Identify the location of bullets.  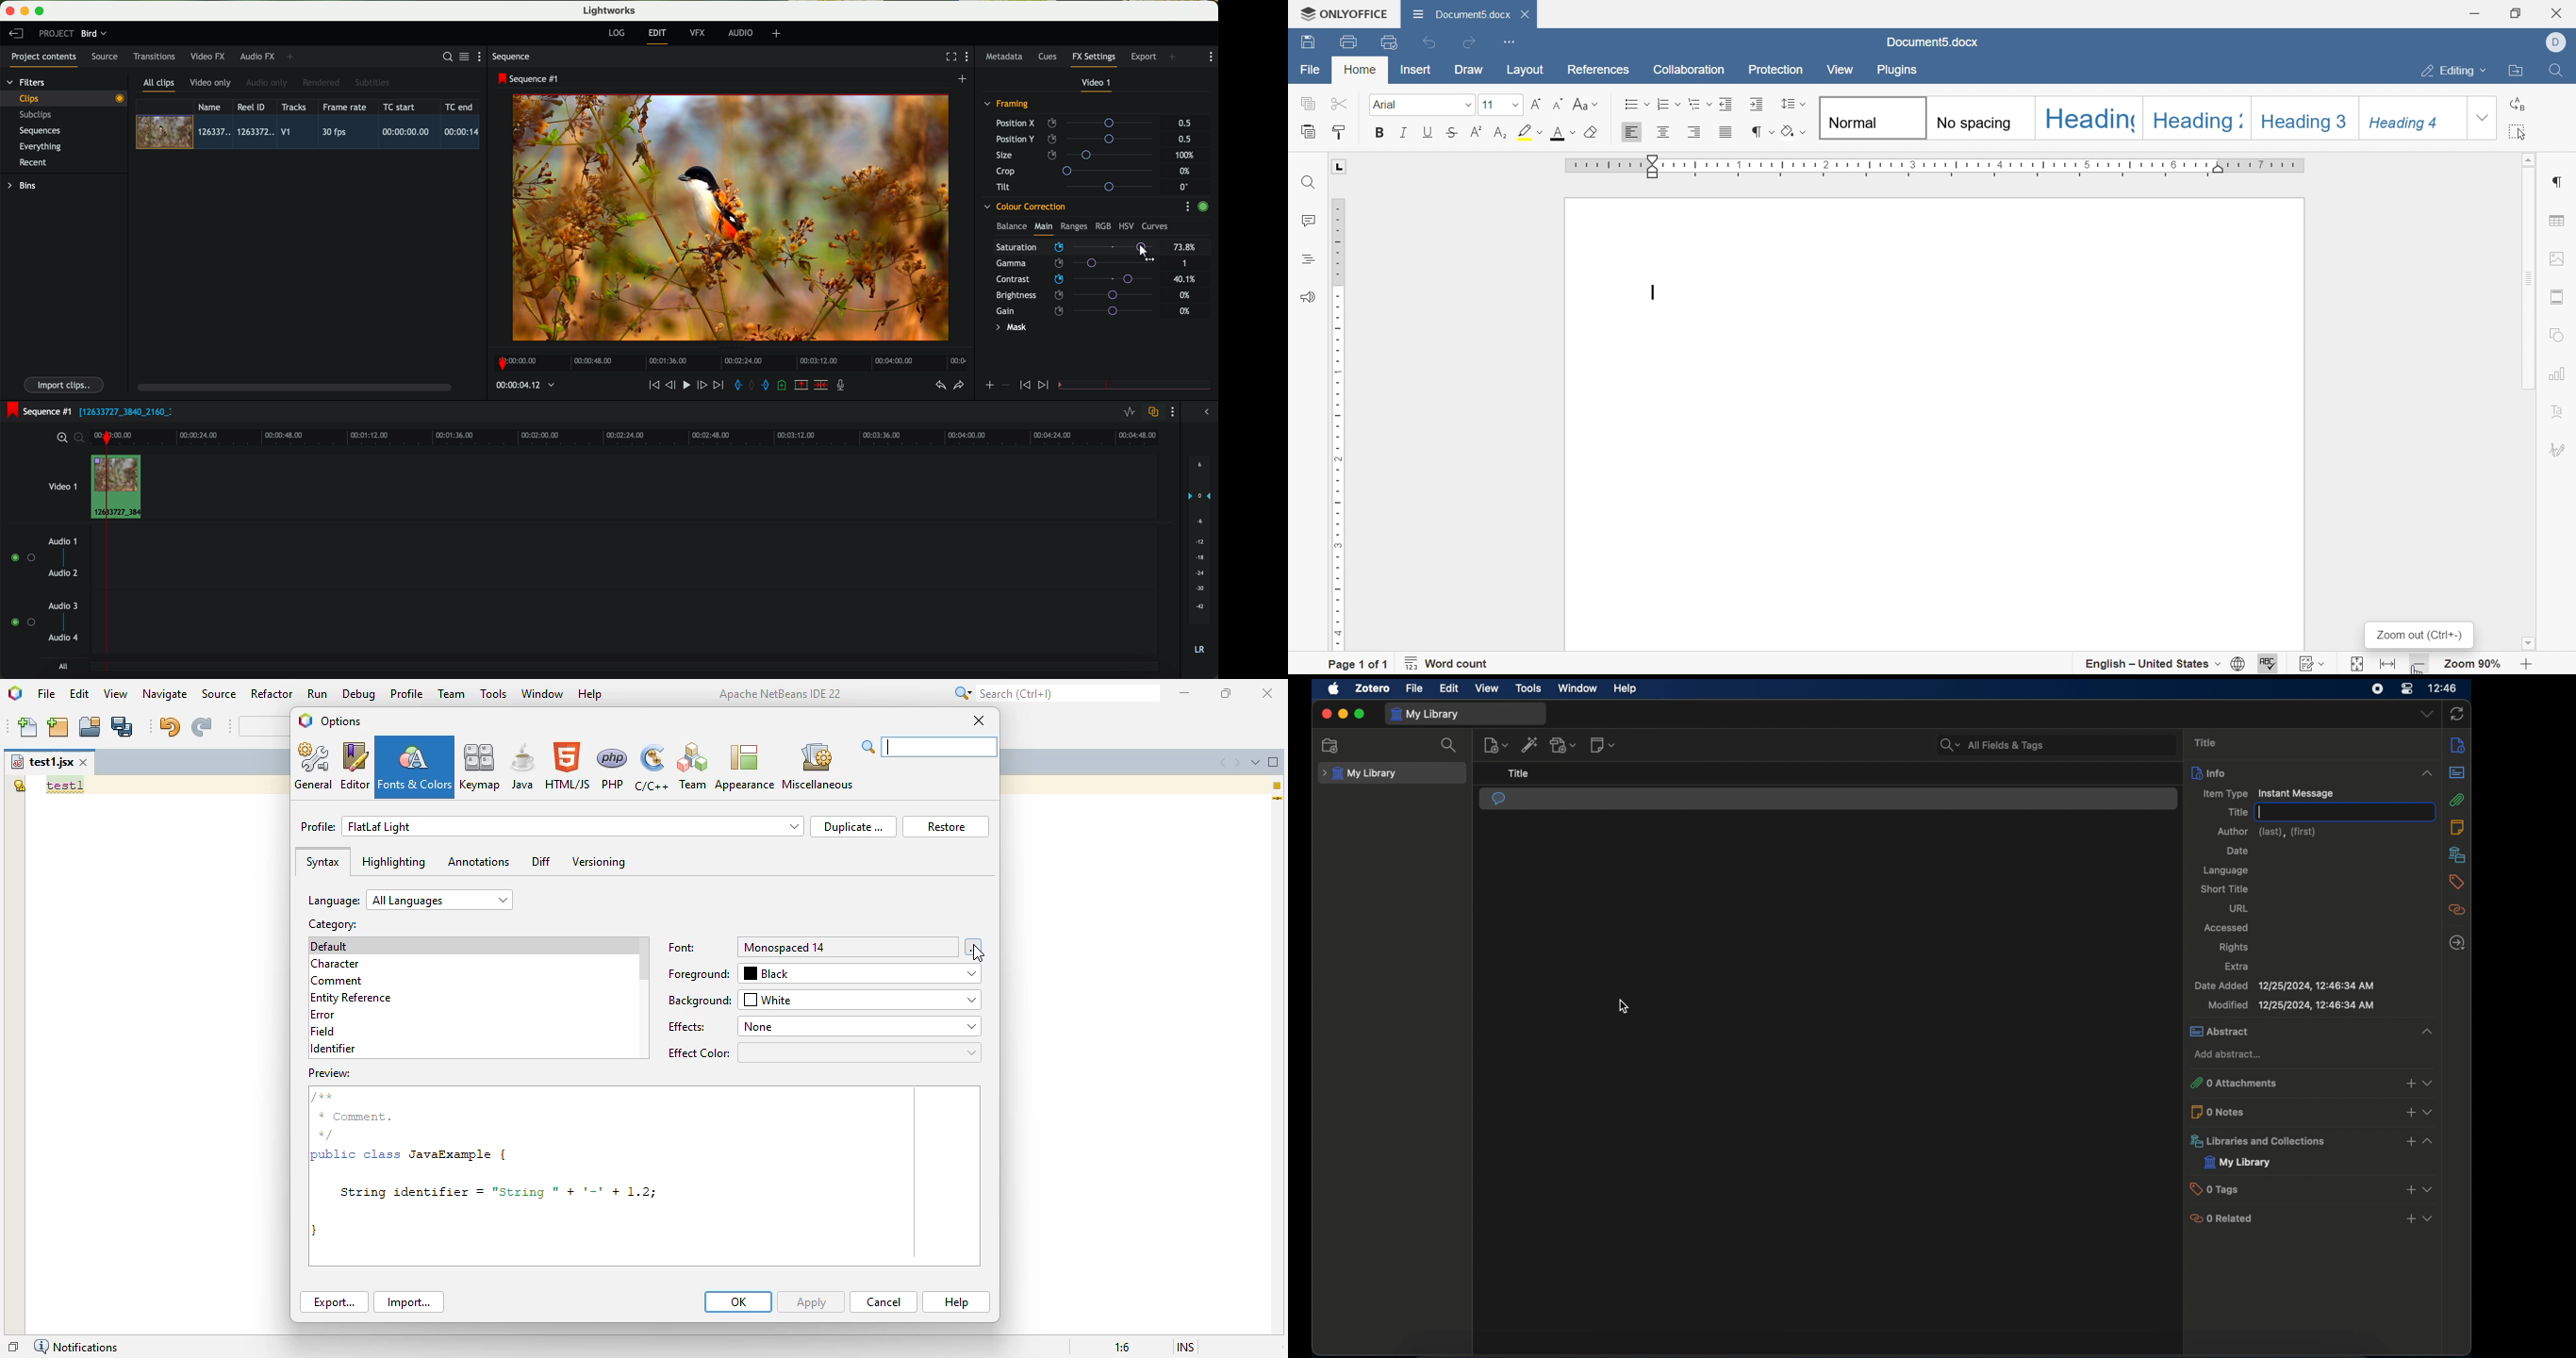
(1635, 103).